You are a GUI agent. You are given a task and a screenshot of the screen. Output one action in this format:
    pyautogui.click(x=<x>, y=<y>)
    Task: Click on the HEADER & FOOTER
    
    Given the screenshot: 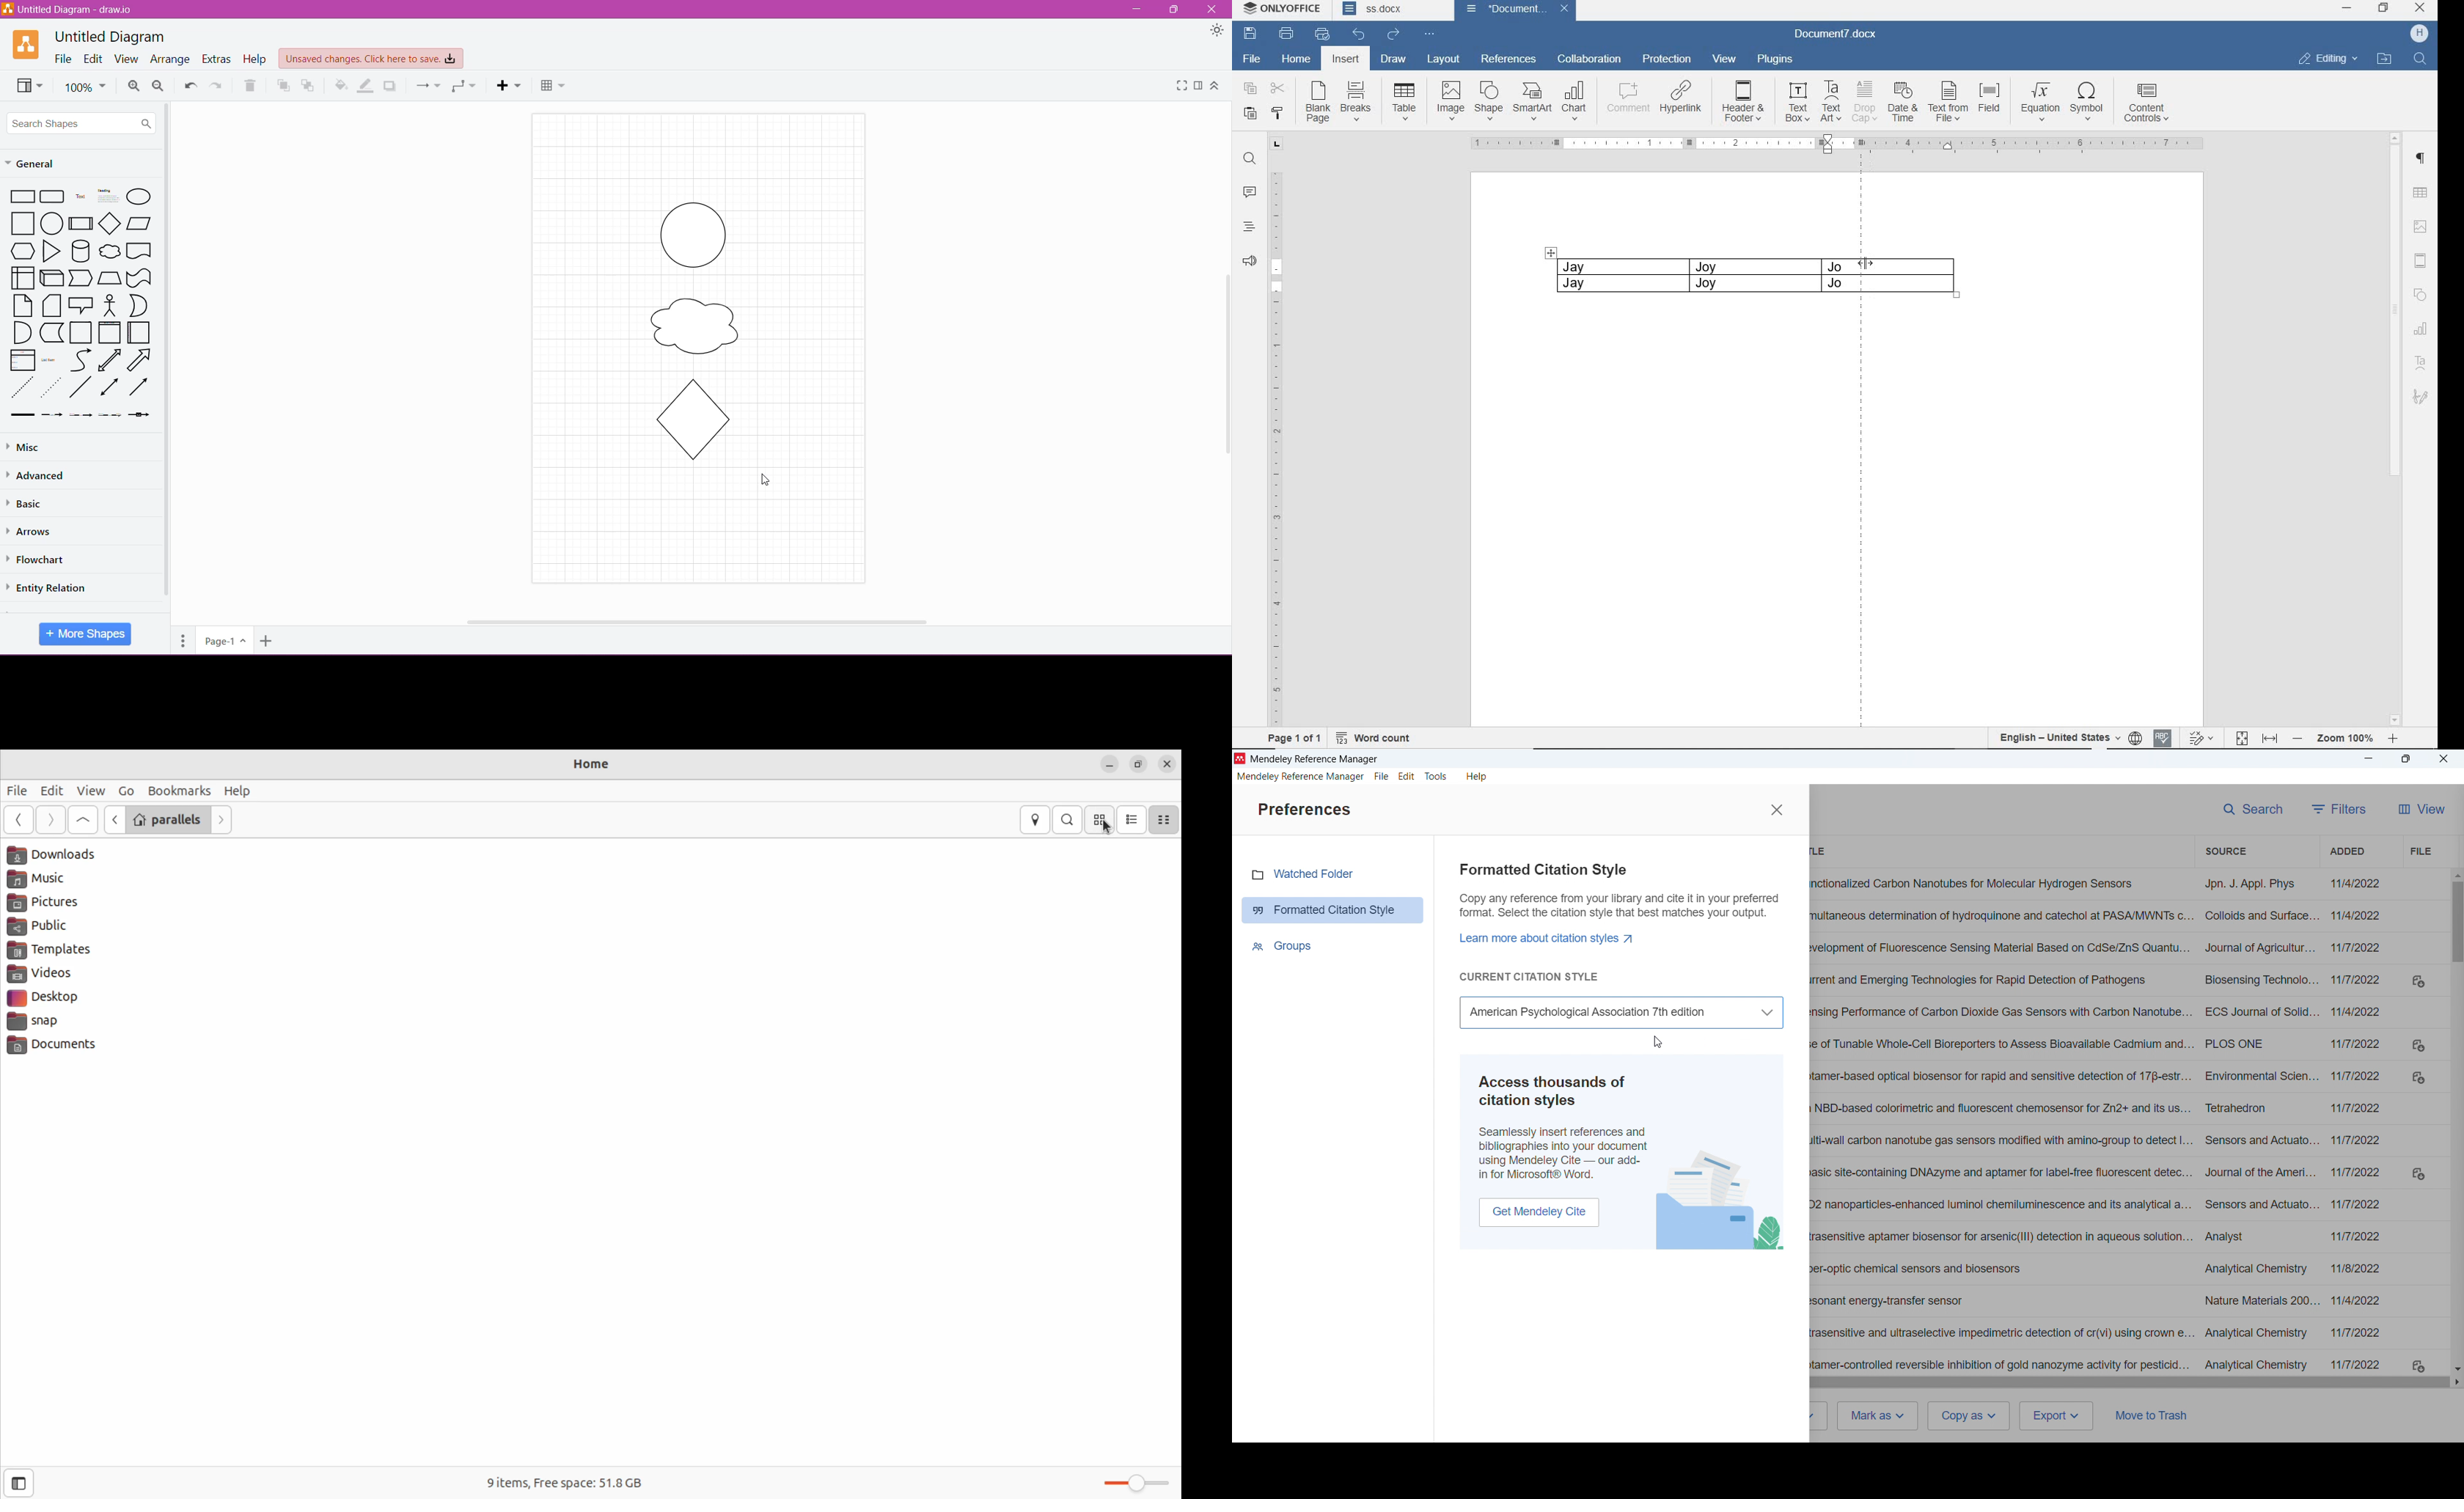 What is the action you would take?
    pyautogui.click(x=1745, y=102)
    